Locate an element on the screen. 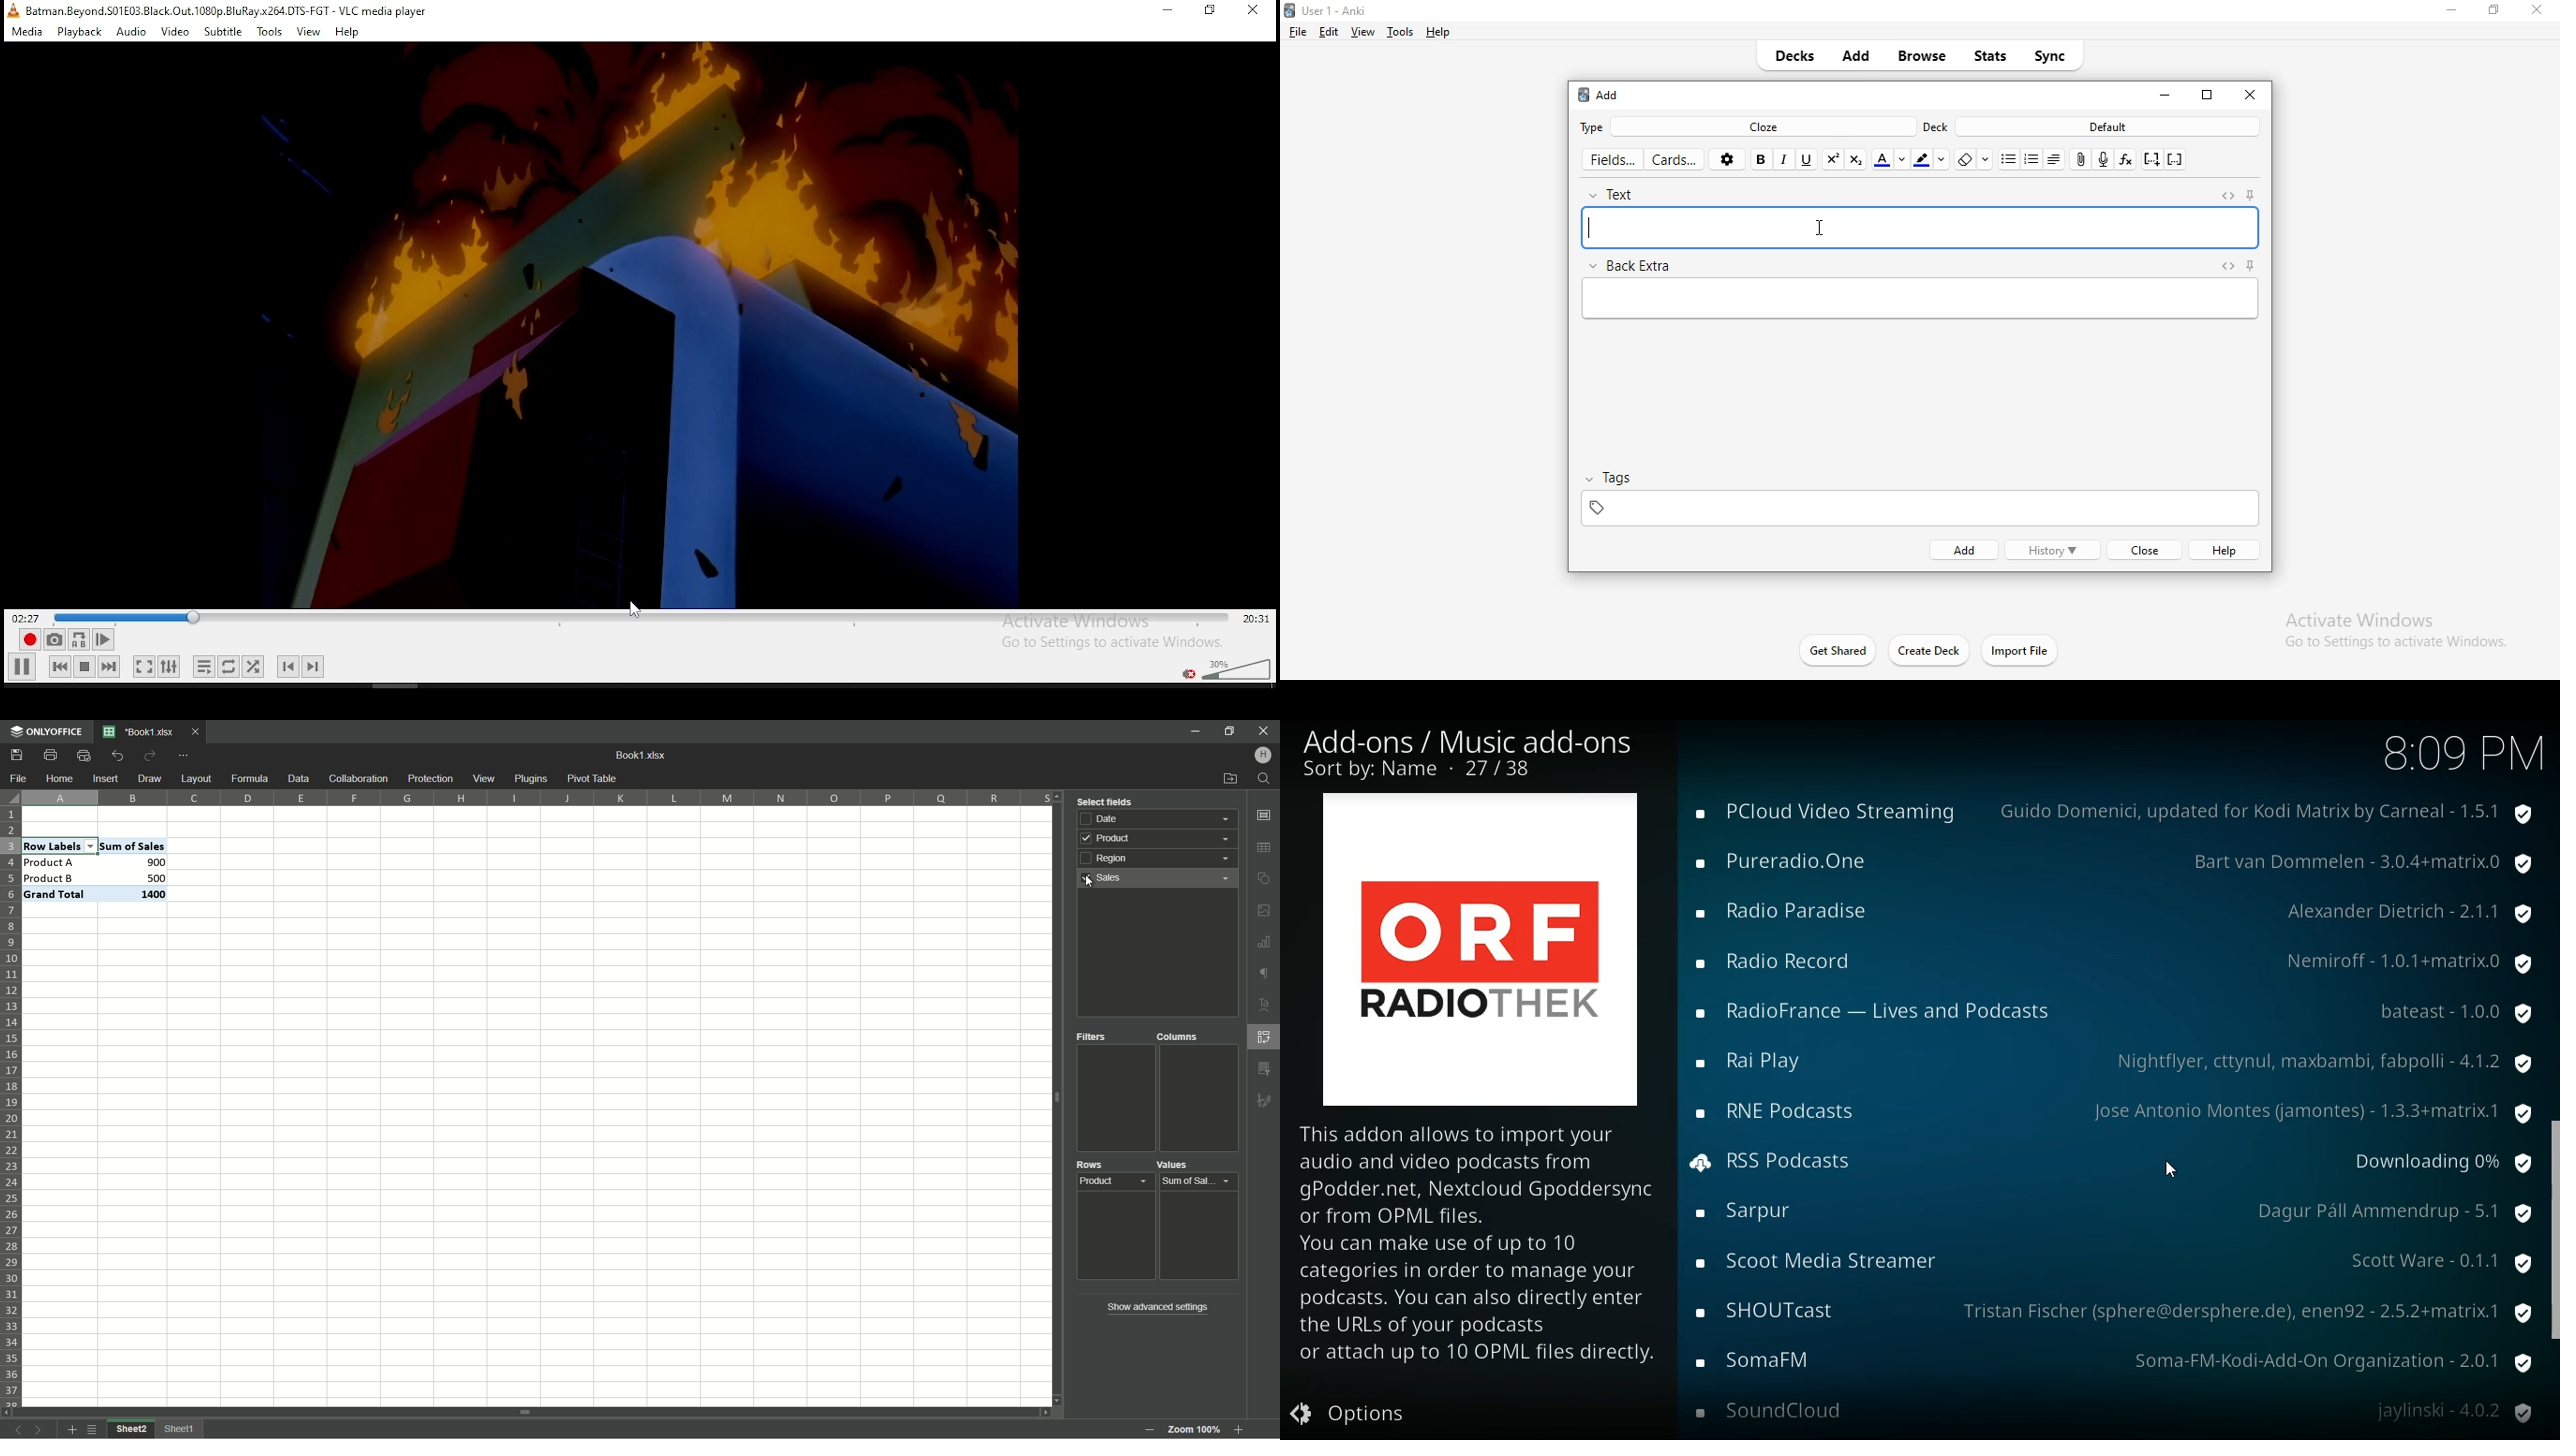 Image resolution: width=2576 pixels, height=1456 pixels. Icursor is located at coordinates (1821, 230).